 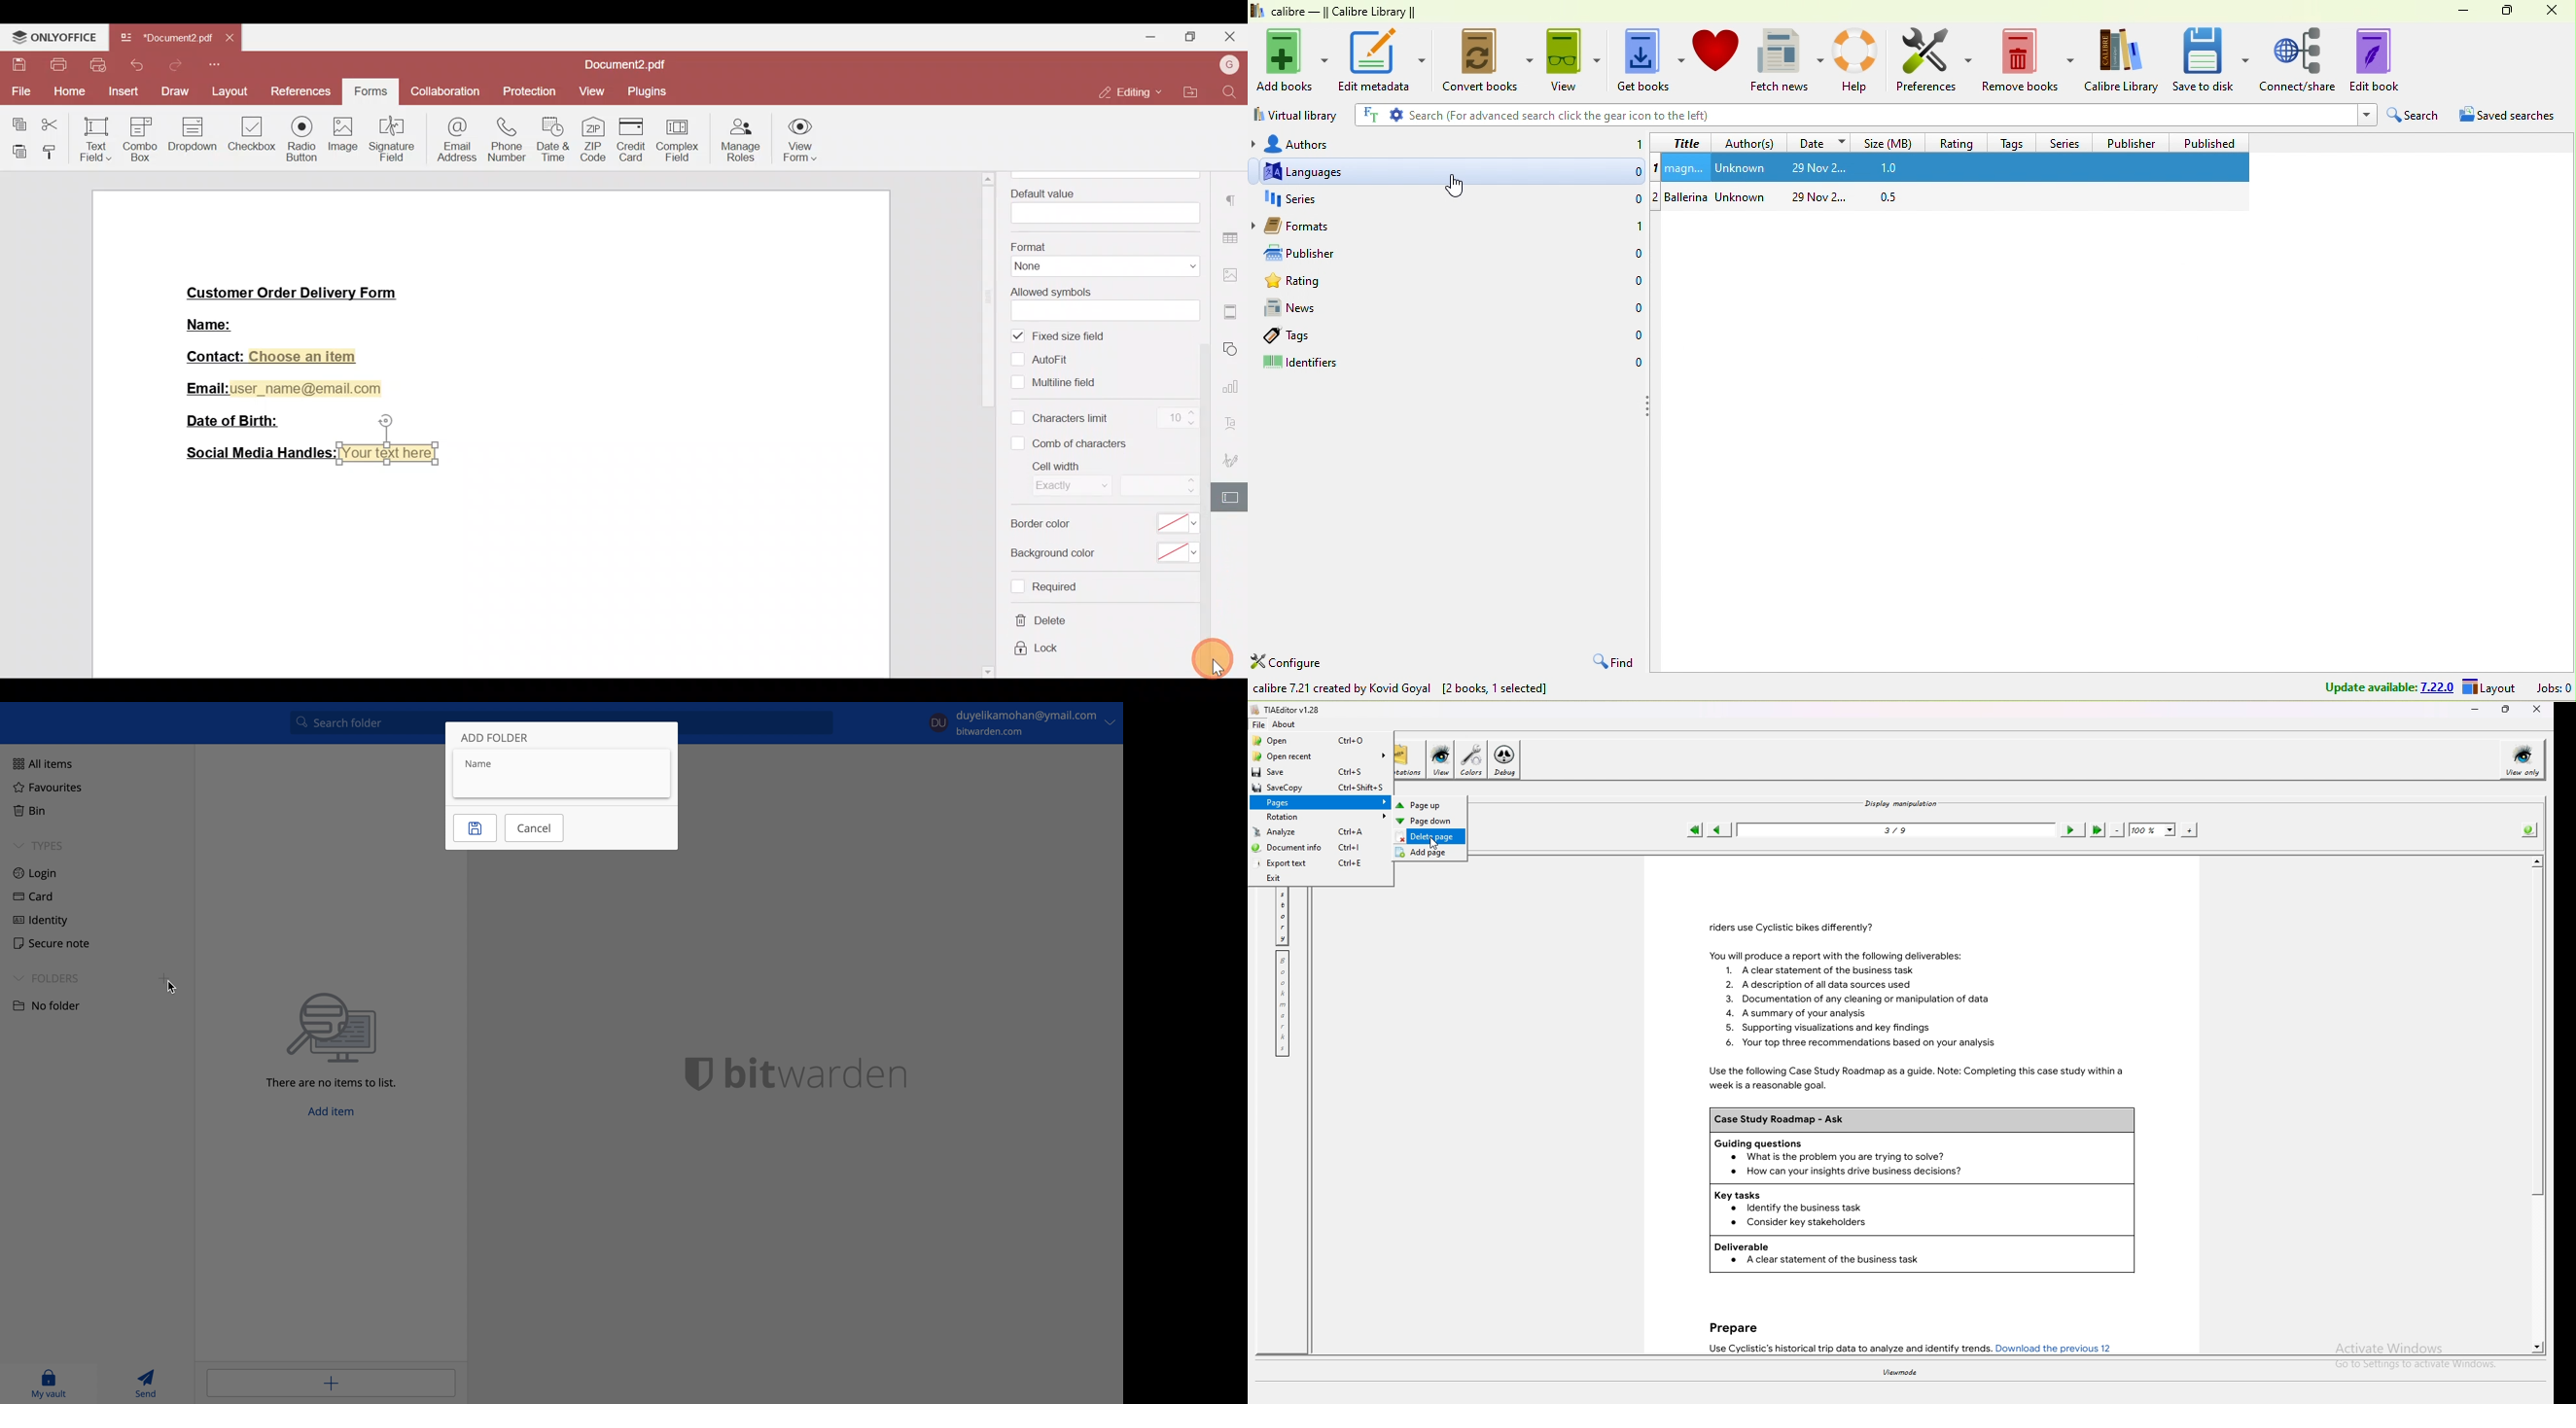 What do you see at coordinates (1175, 419) in the screenshot?
I see `Character limit count` at bounding box center [1175, 419].